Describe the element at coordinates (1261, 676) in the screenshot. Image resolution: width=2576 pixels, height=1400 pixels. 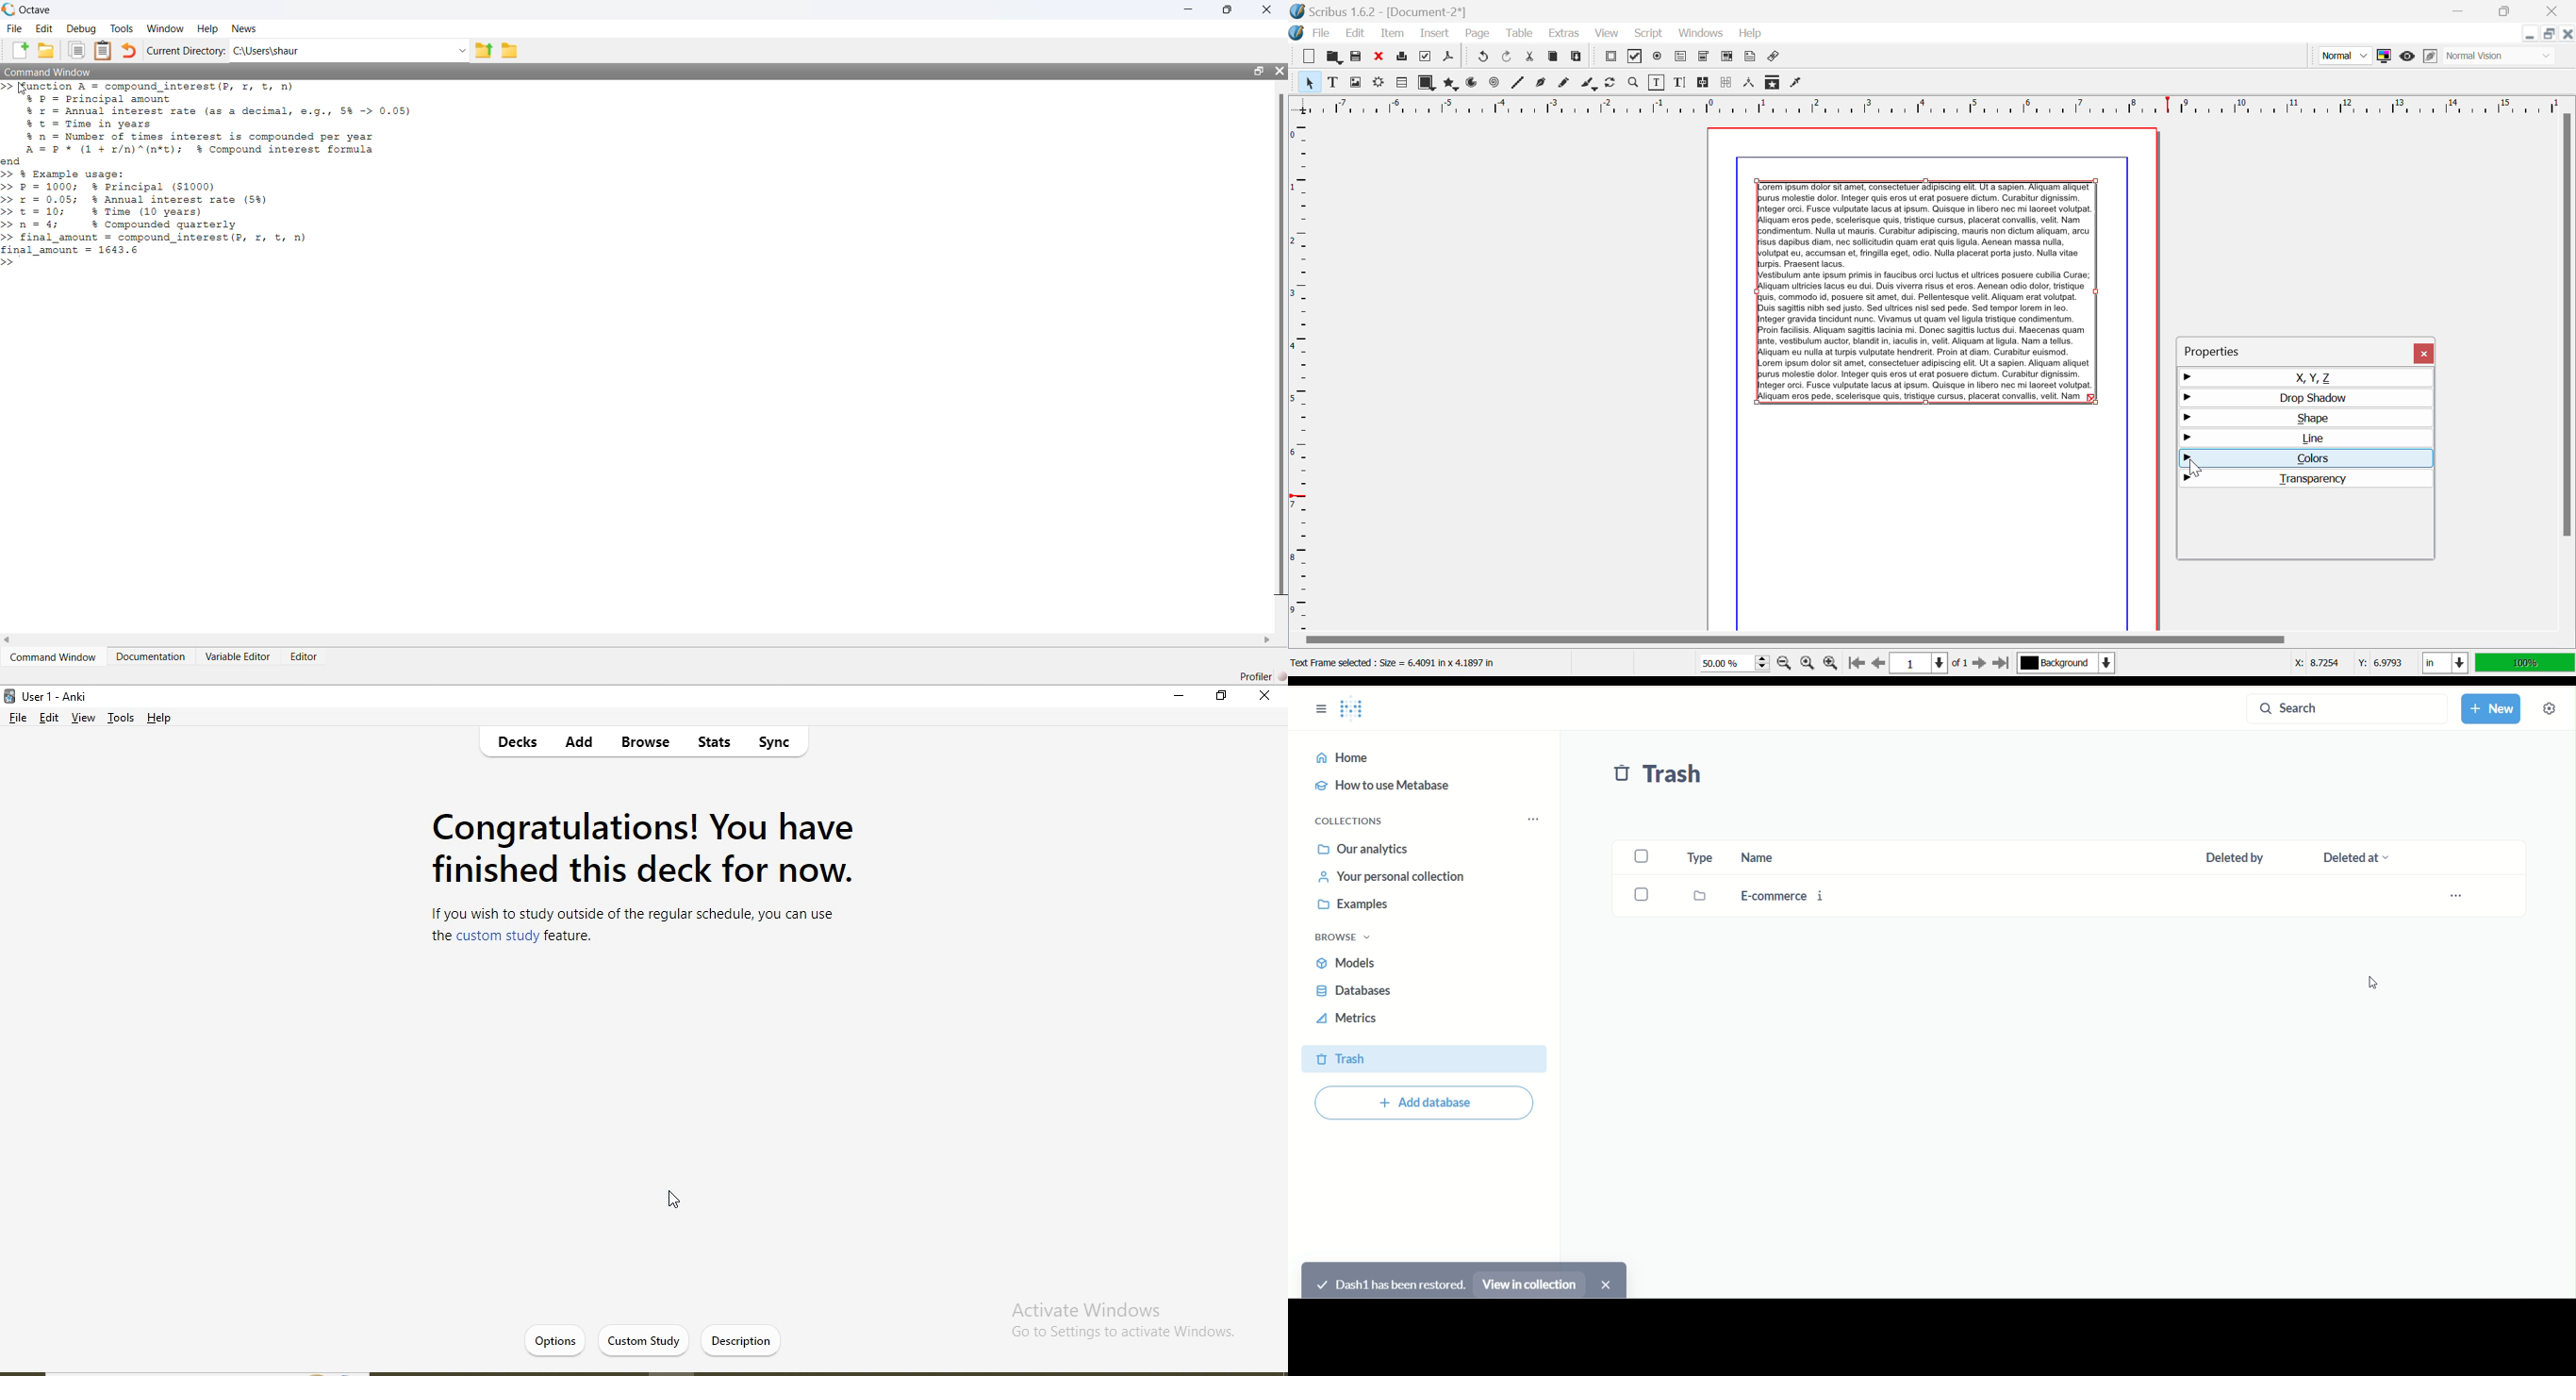
I see `Profiler` at that location.